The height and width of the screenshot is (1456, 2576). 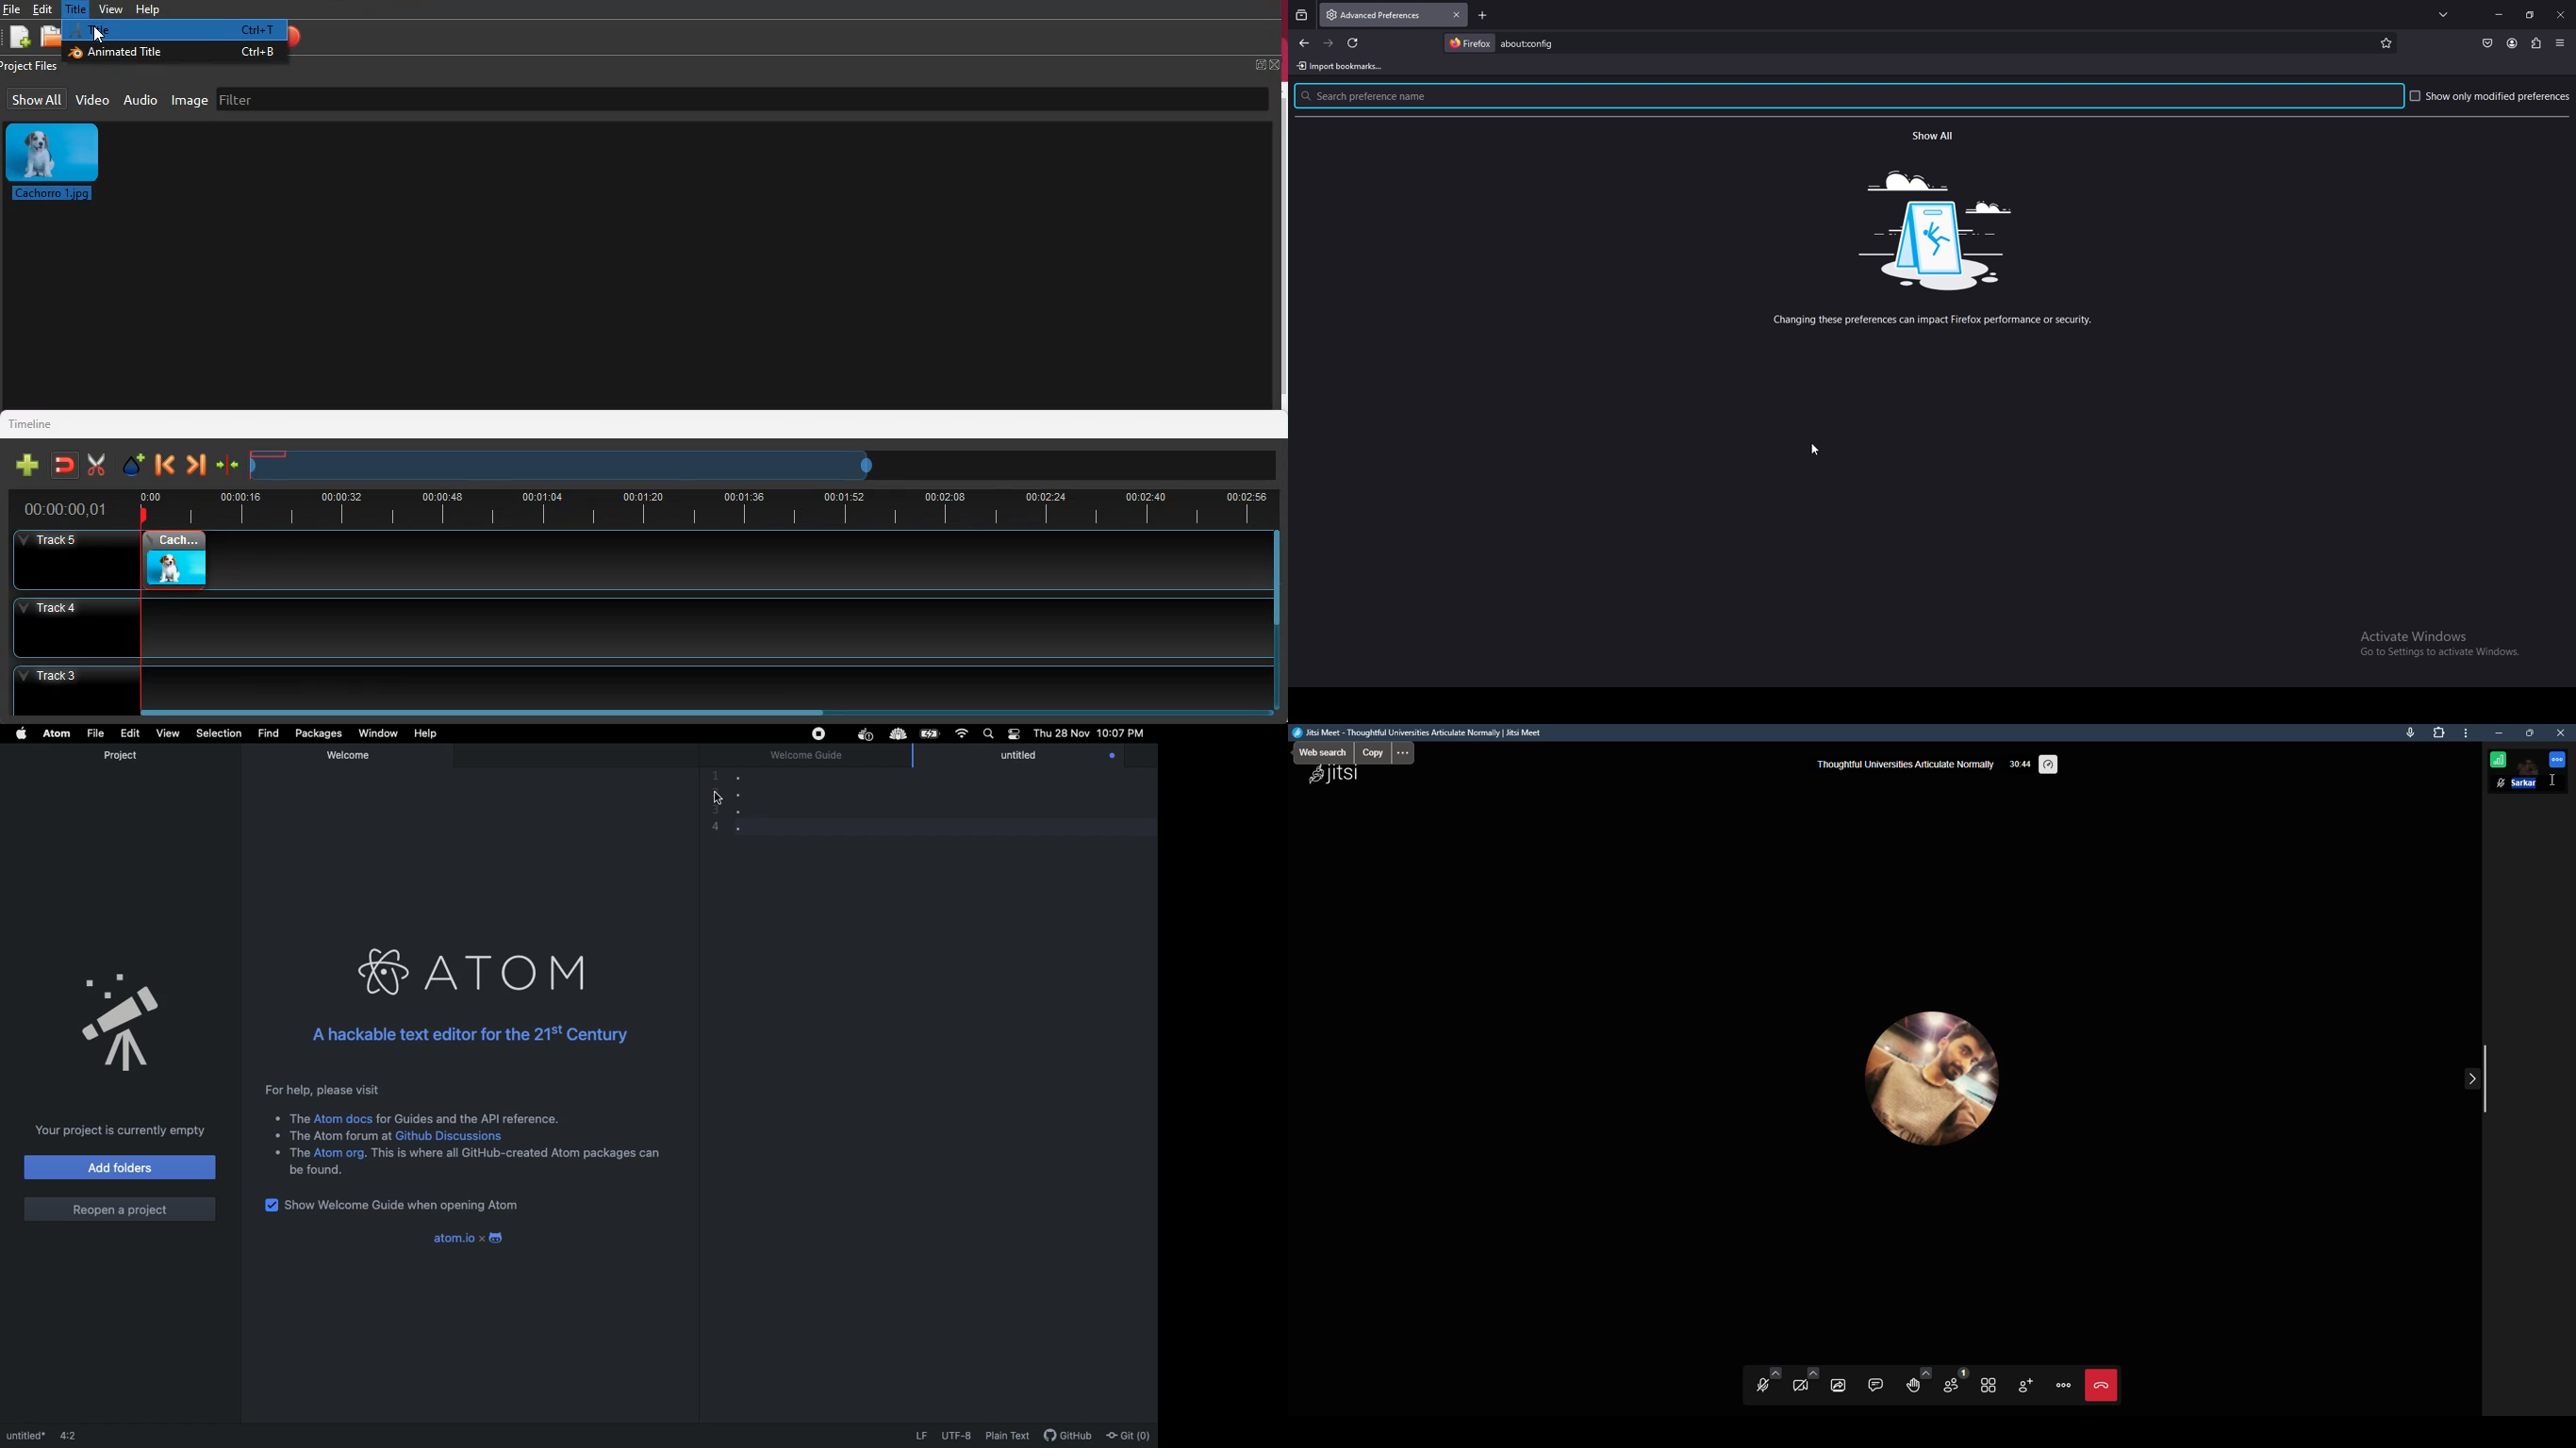 I want to click on firefox, so click(x=1470, y=42).